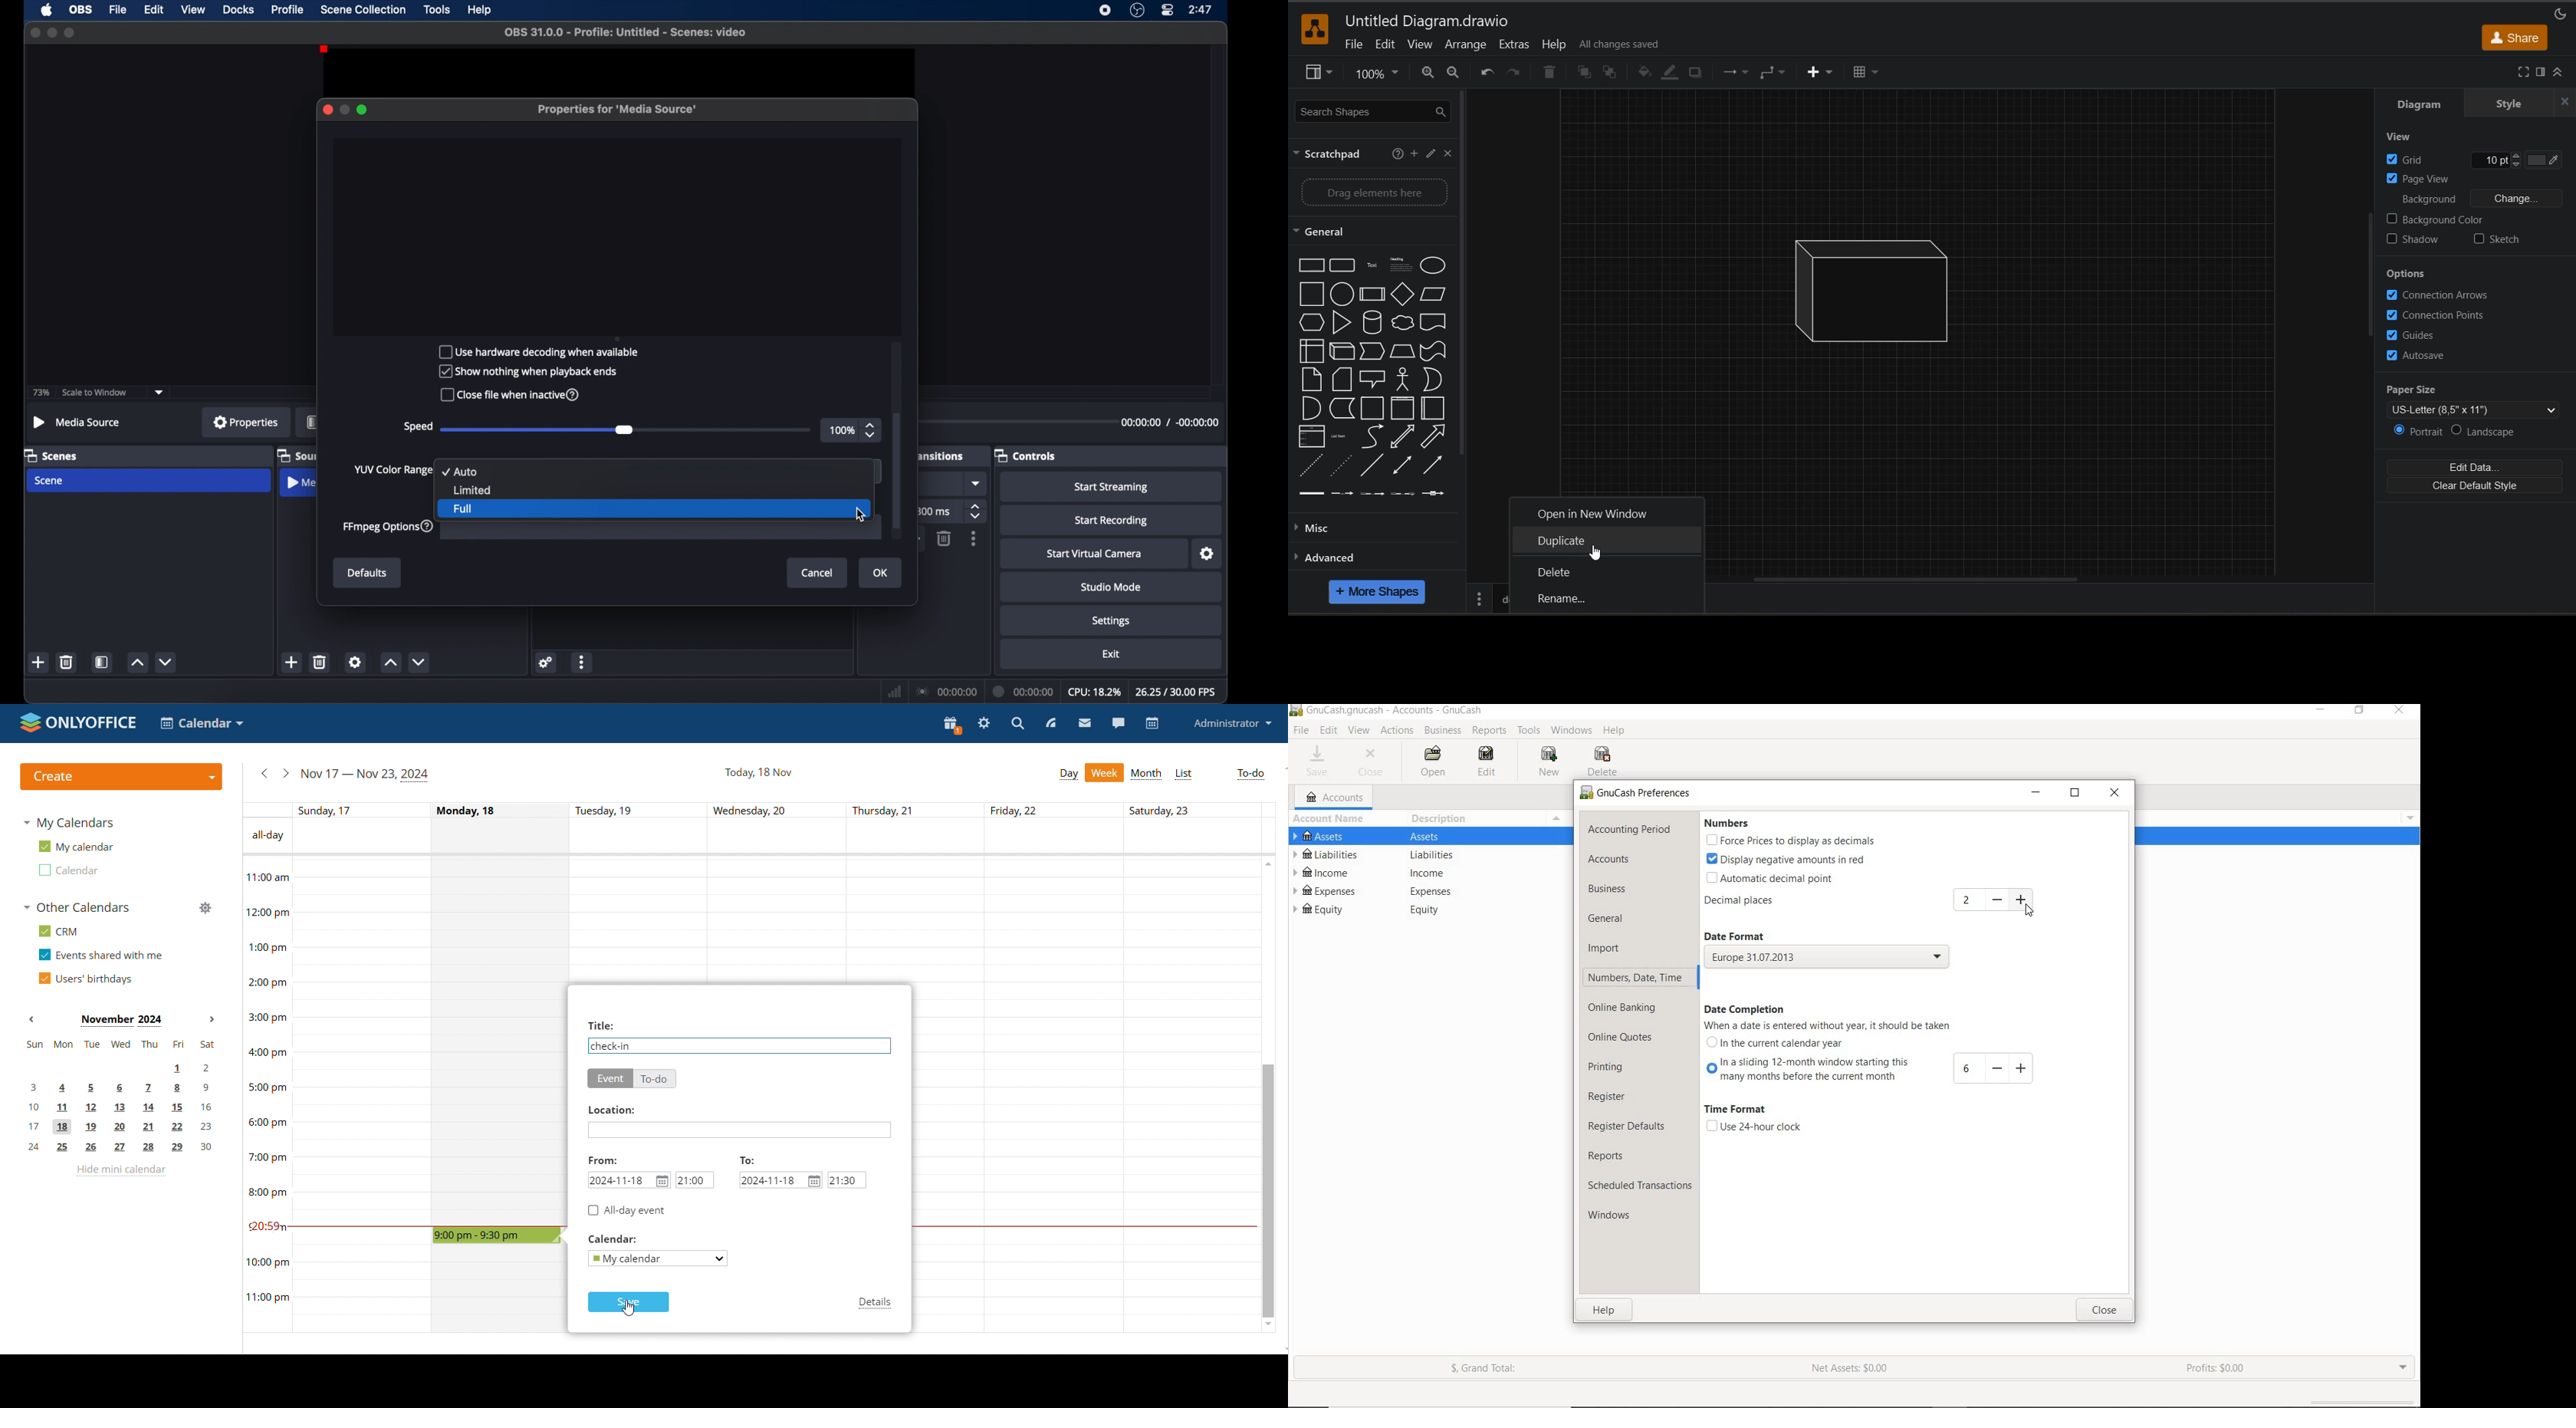 This screenshot has width=2576, height=1428. I want to click on tools, so click(438, 10).